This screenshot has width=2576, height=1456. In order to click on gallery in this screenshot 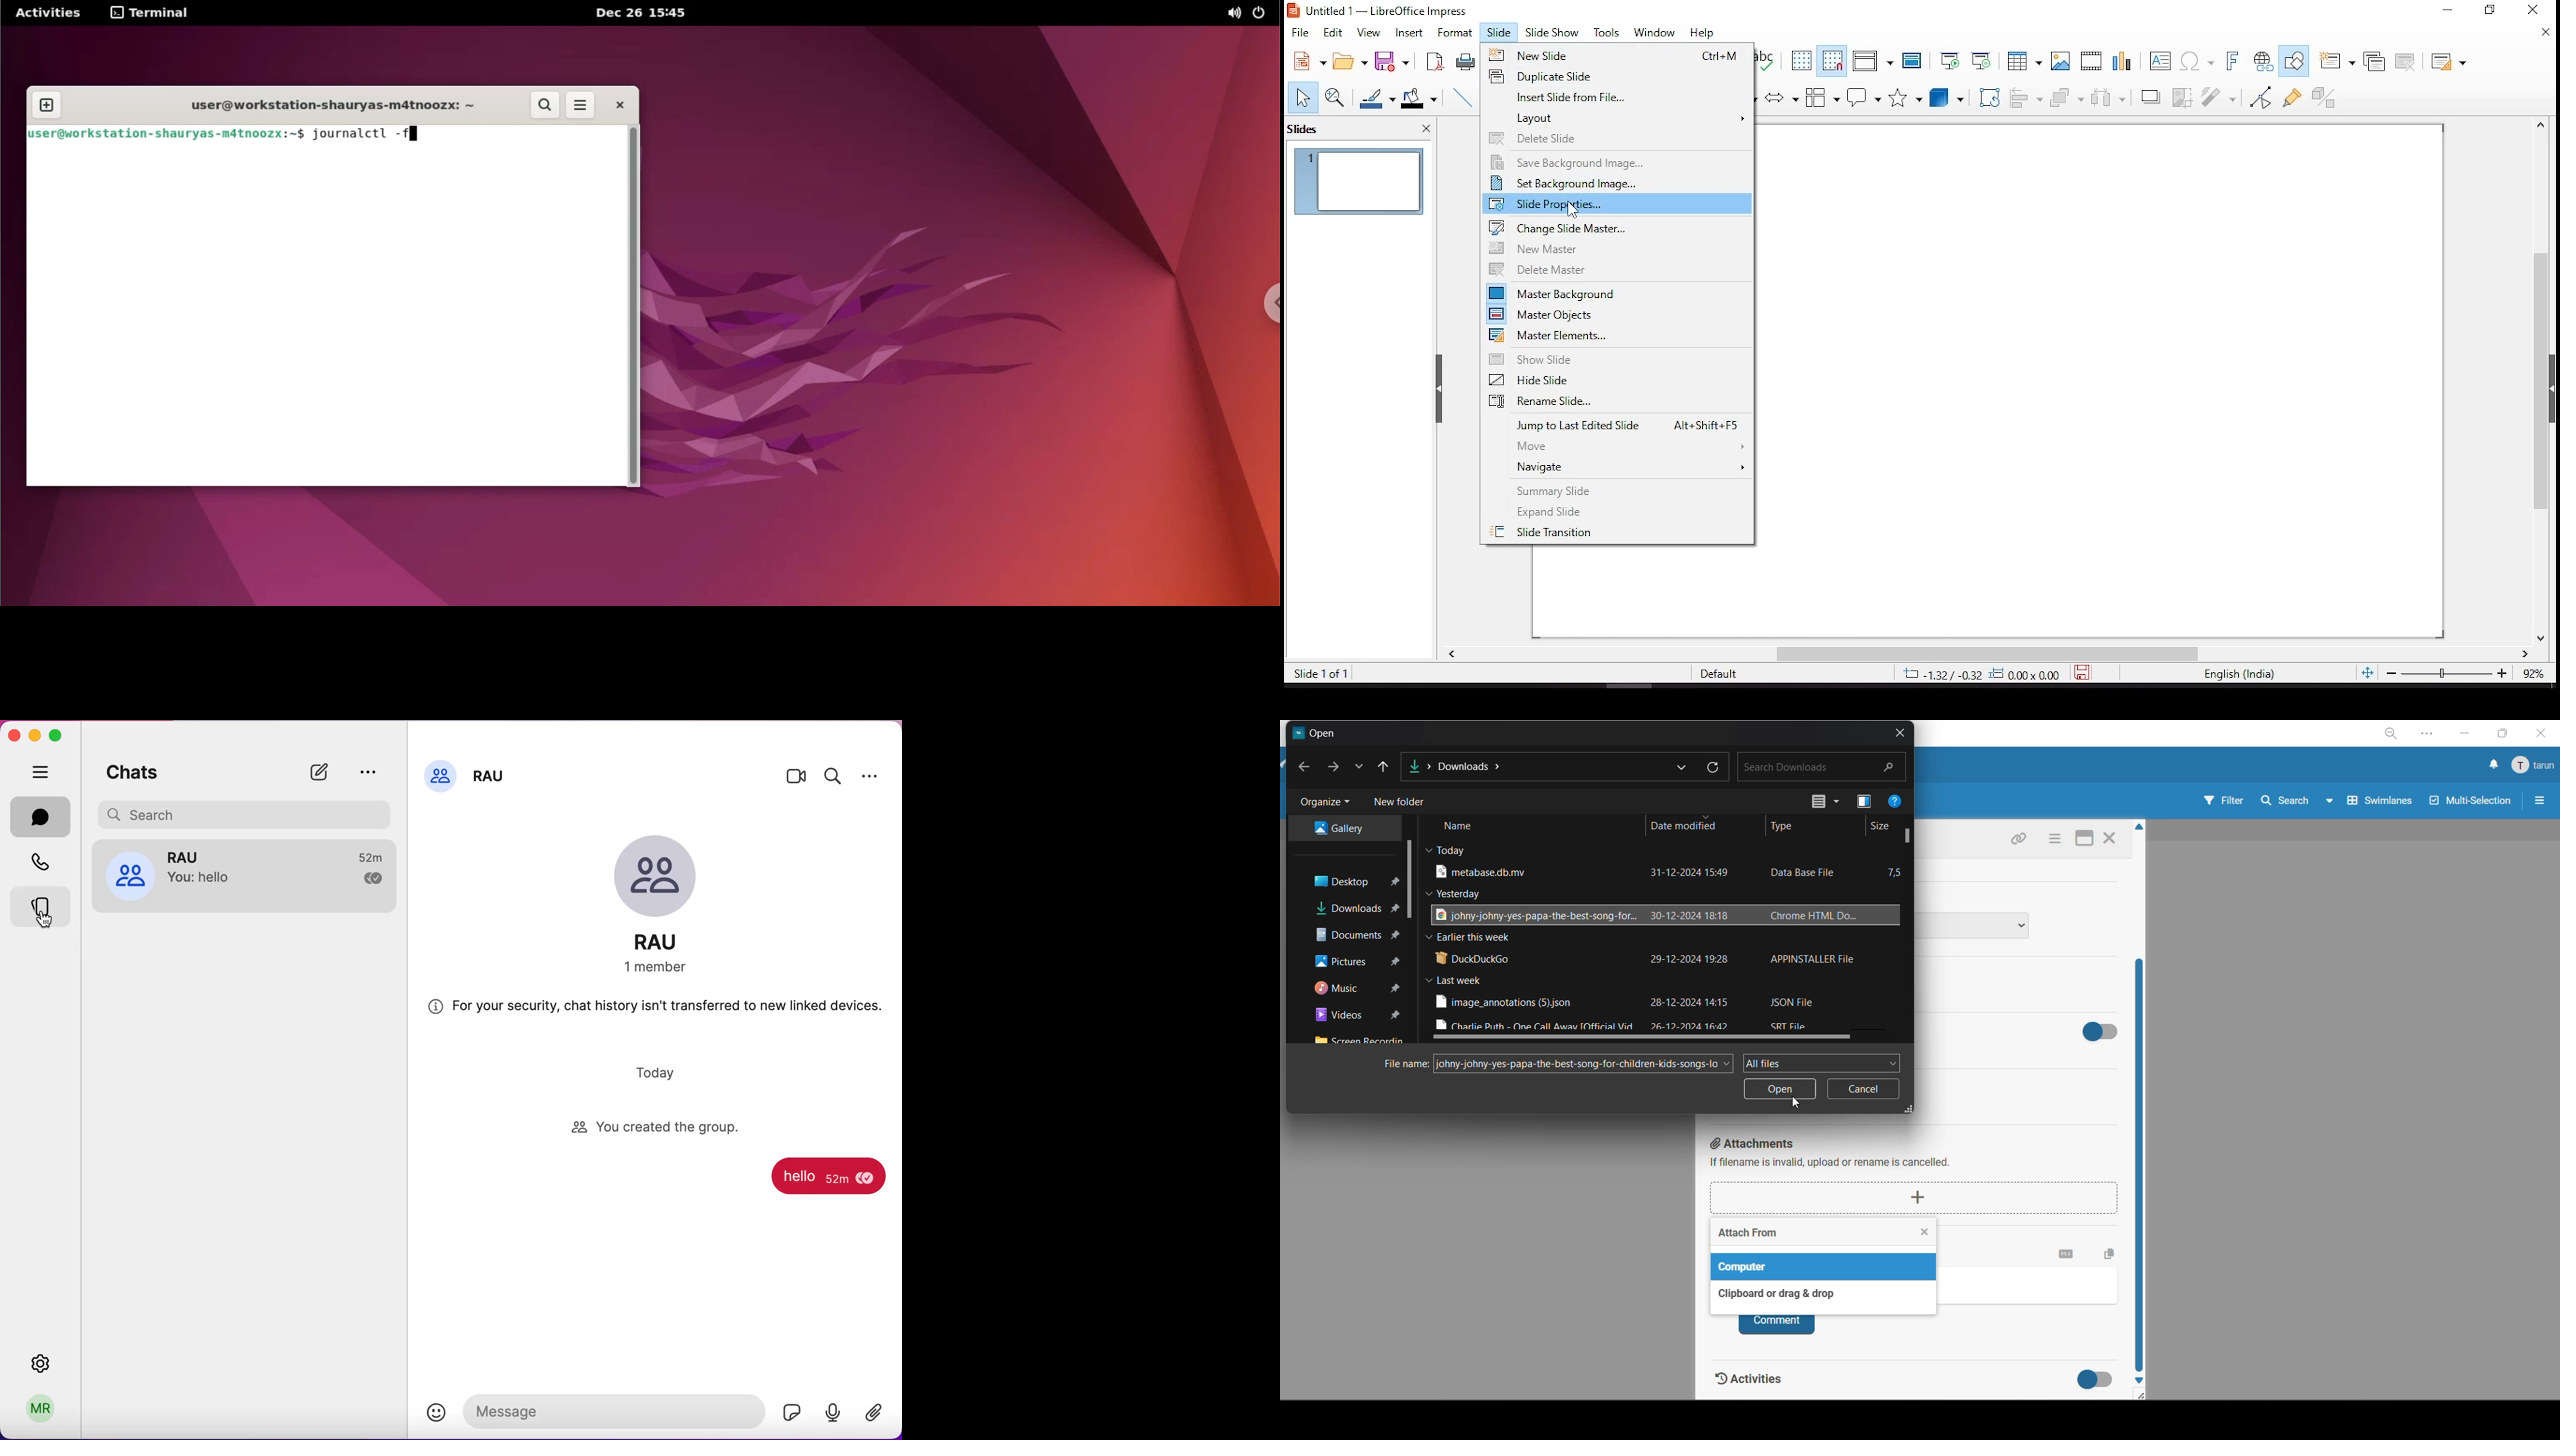, I will do `click(1351, 829)`.